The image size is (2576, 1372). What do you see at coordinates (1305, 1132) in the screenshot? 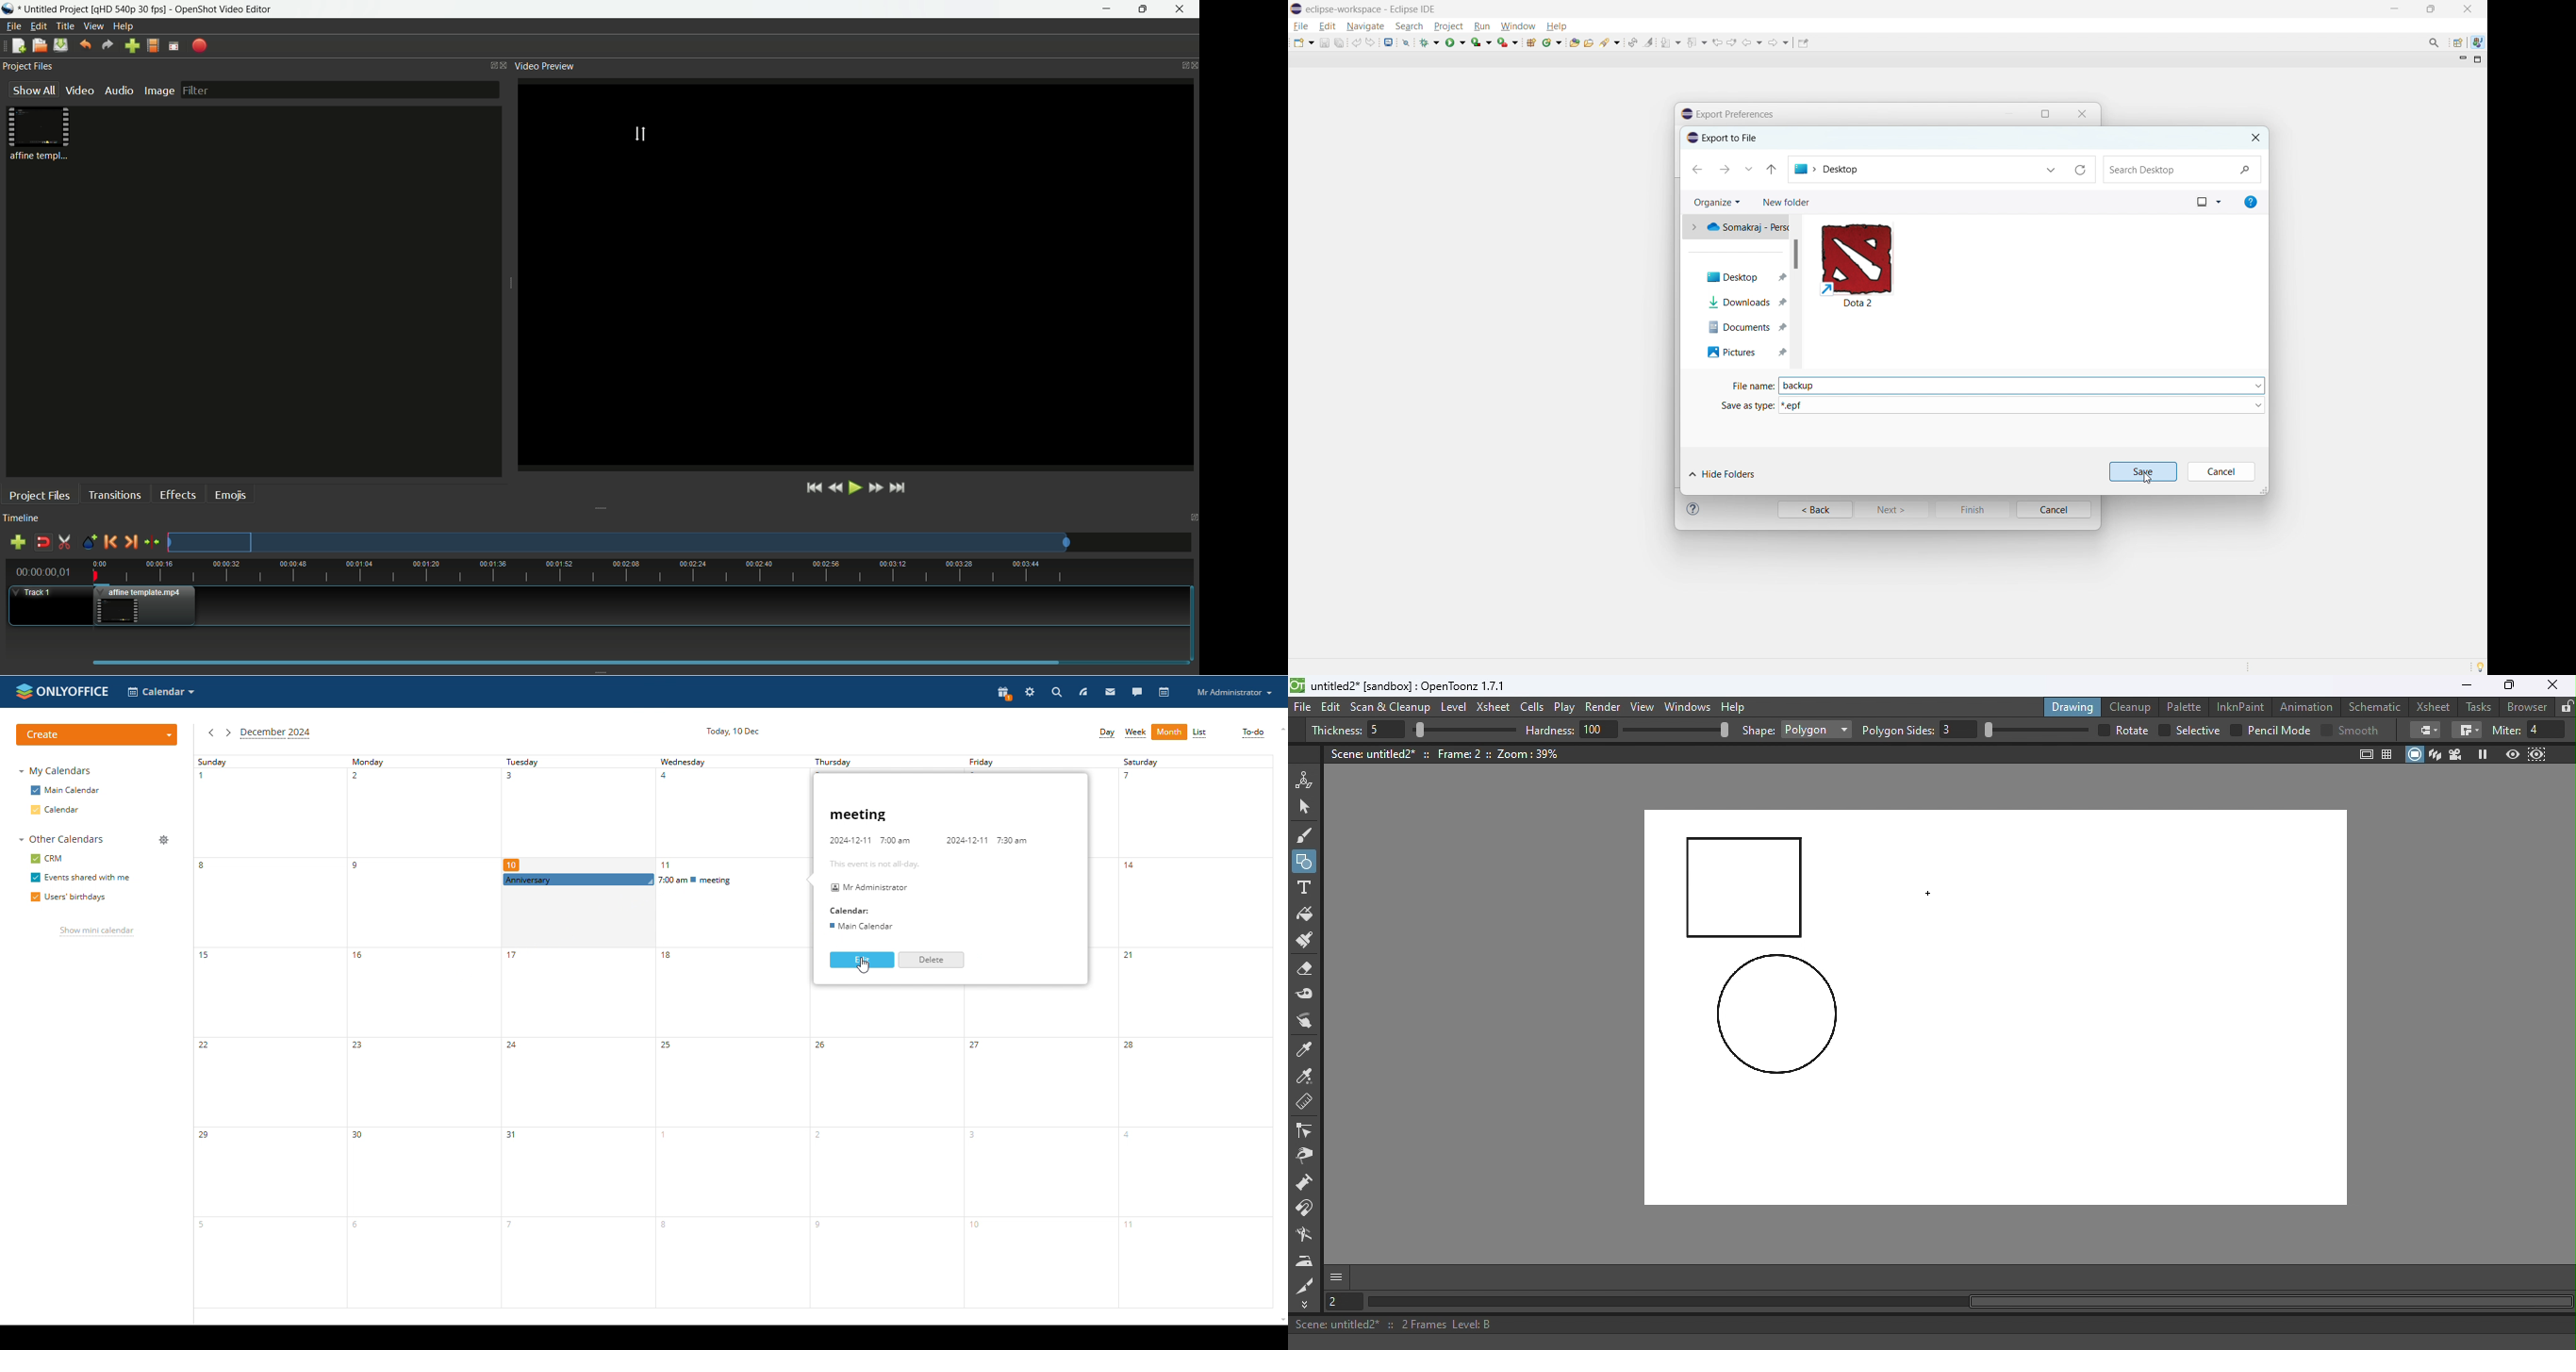
I see `Control point editor tool` at bounding box center [1305, 1132].